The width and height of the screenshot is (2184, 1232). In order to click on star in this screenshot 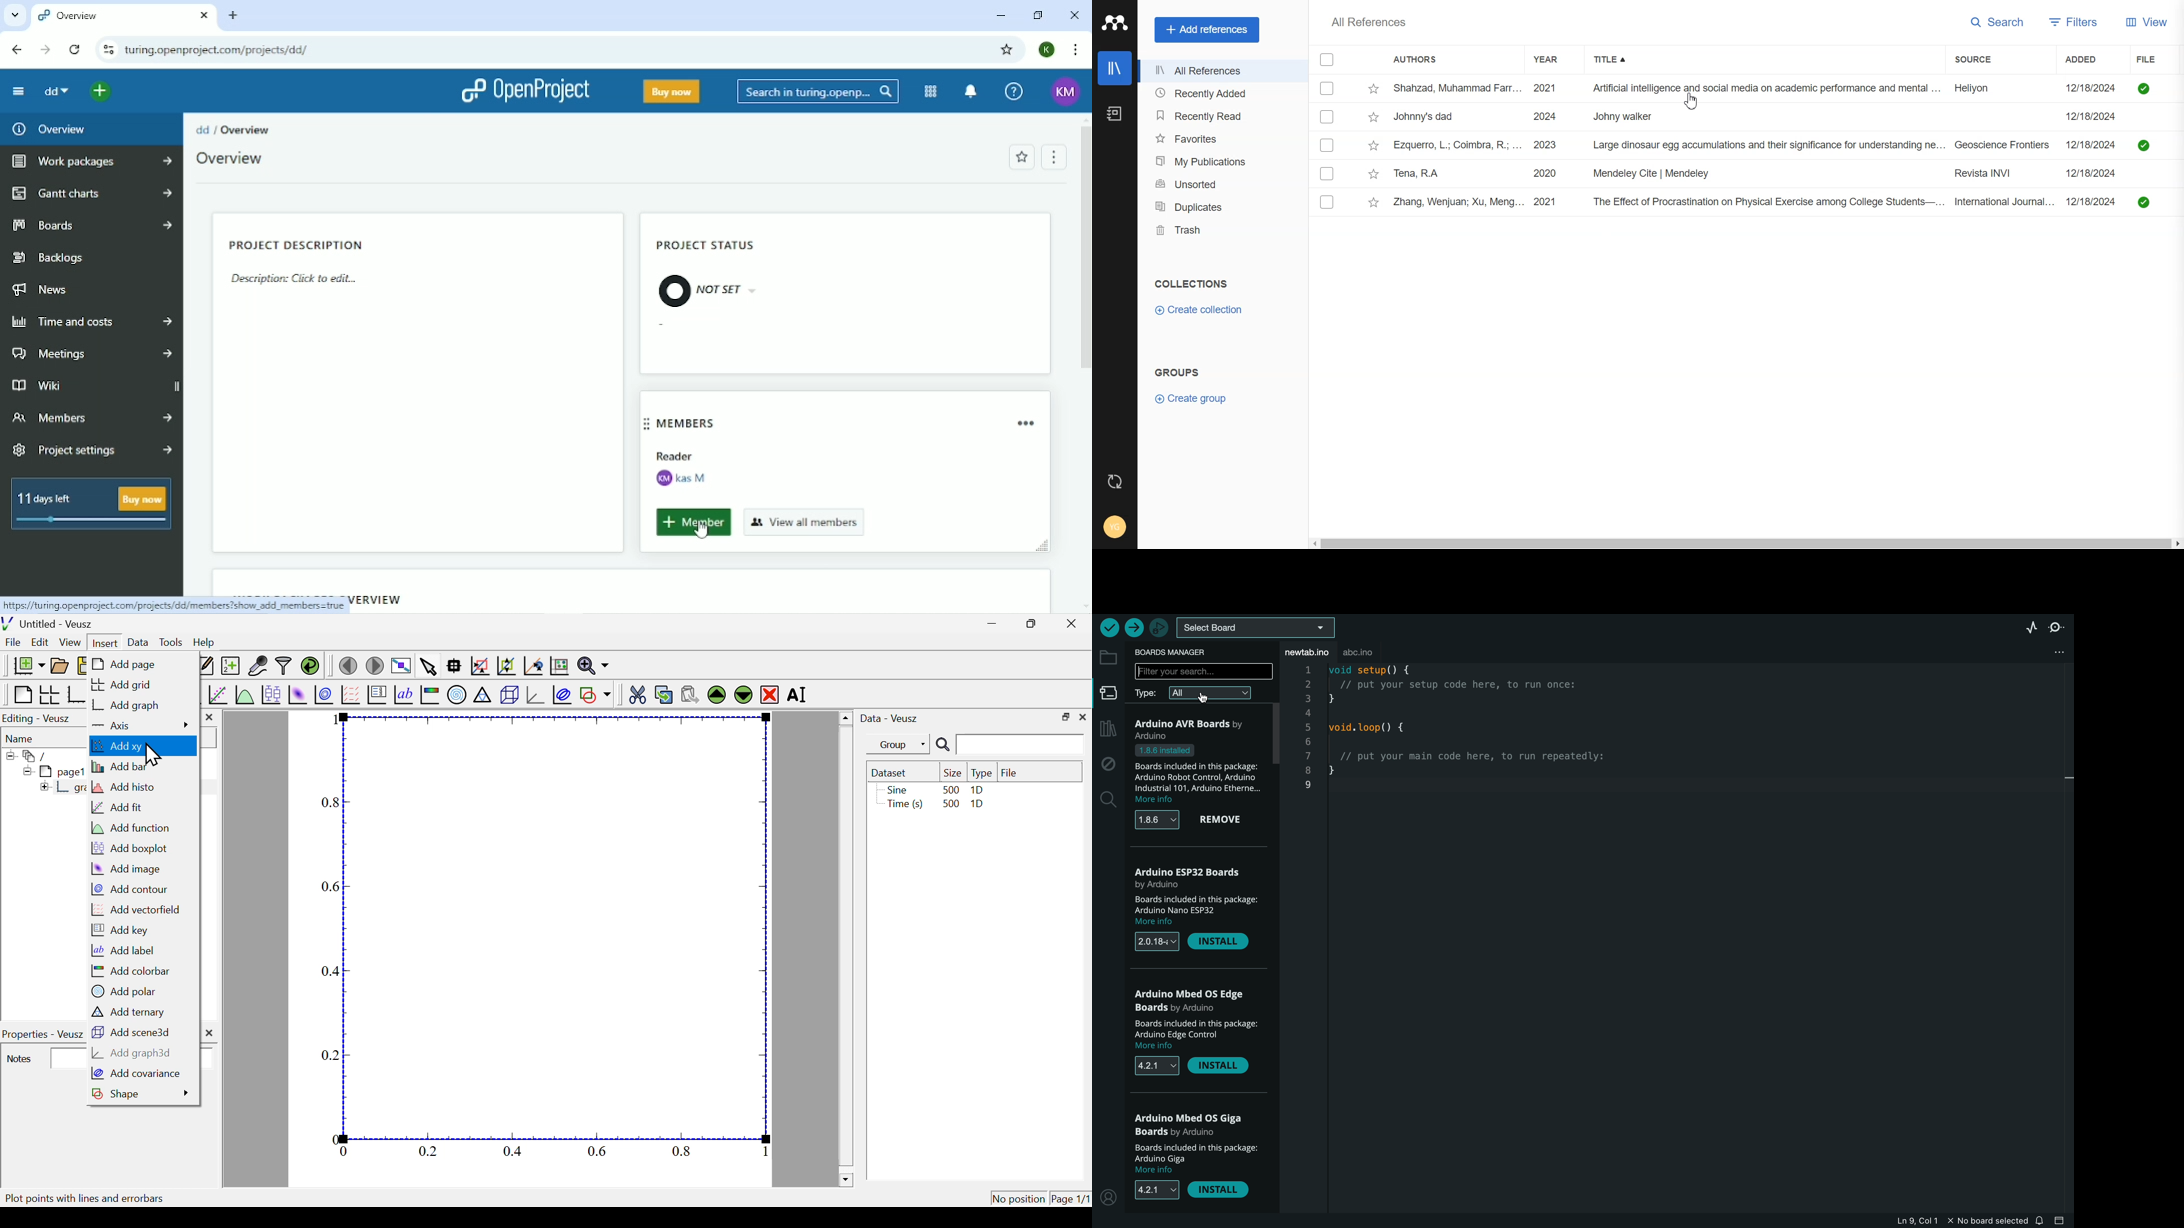, I will do `click(1374, 145)`.